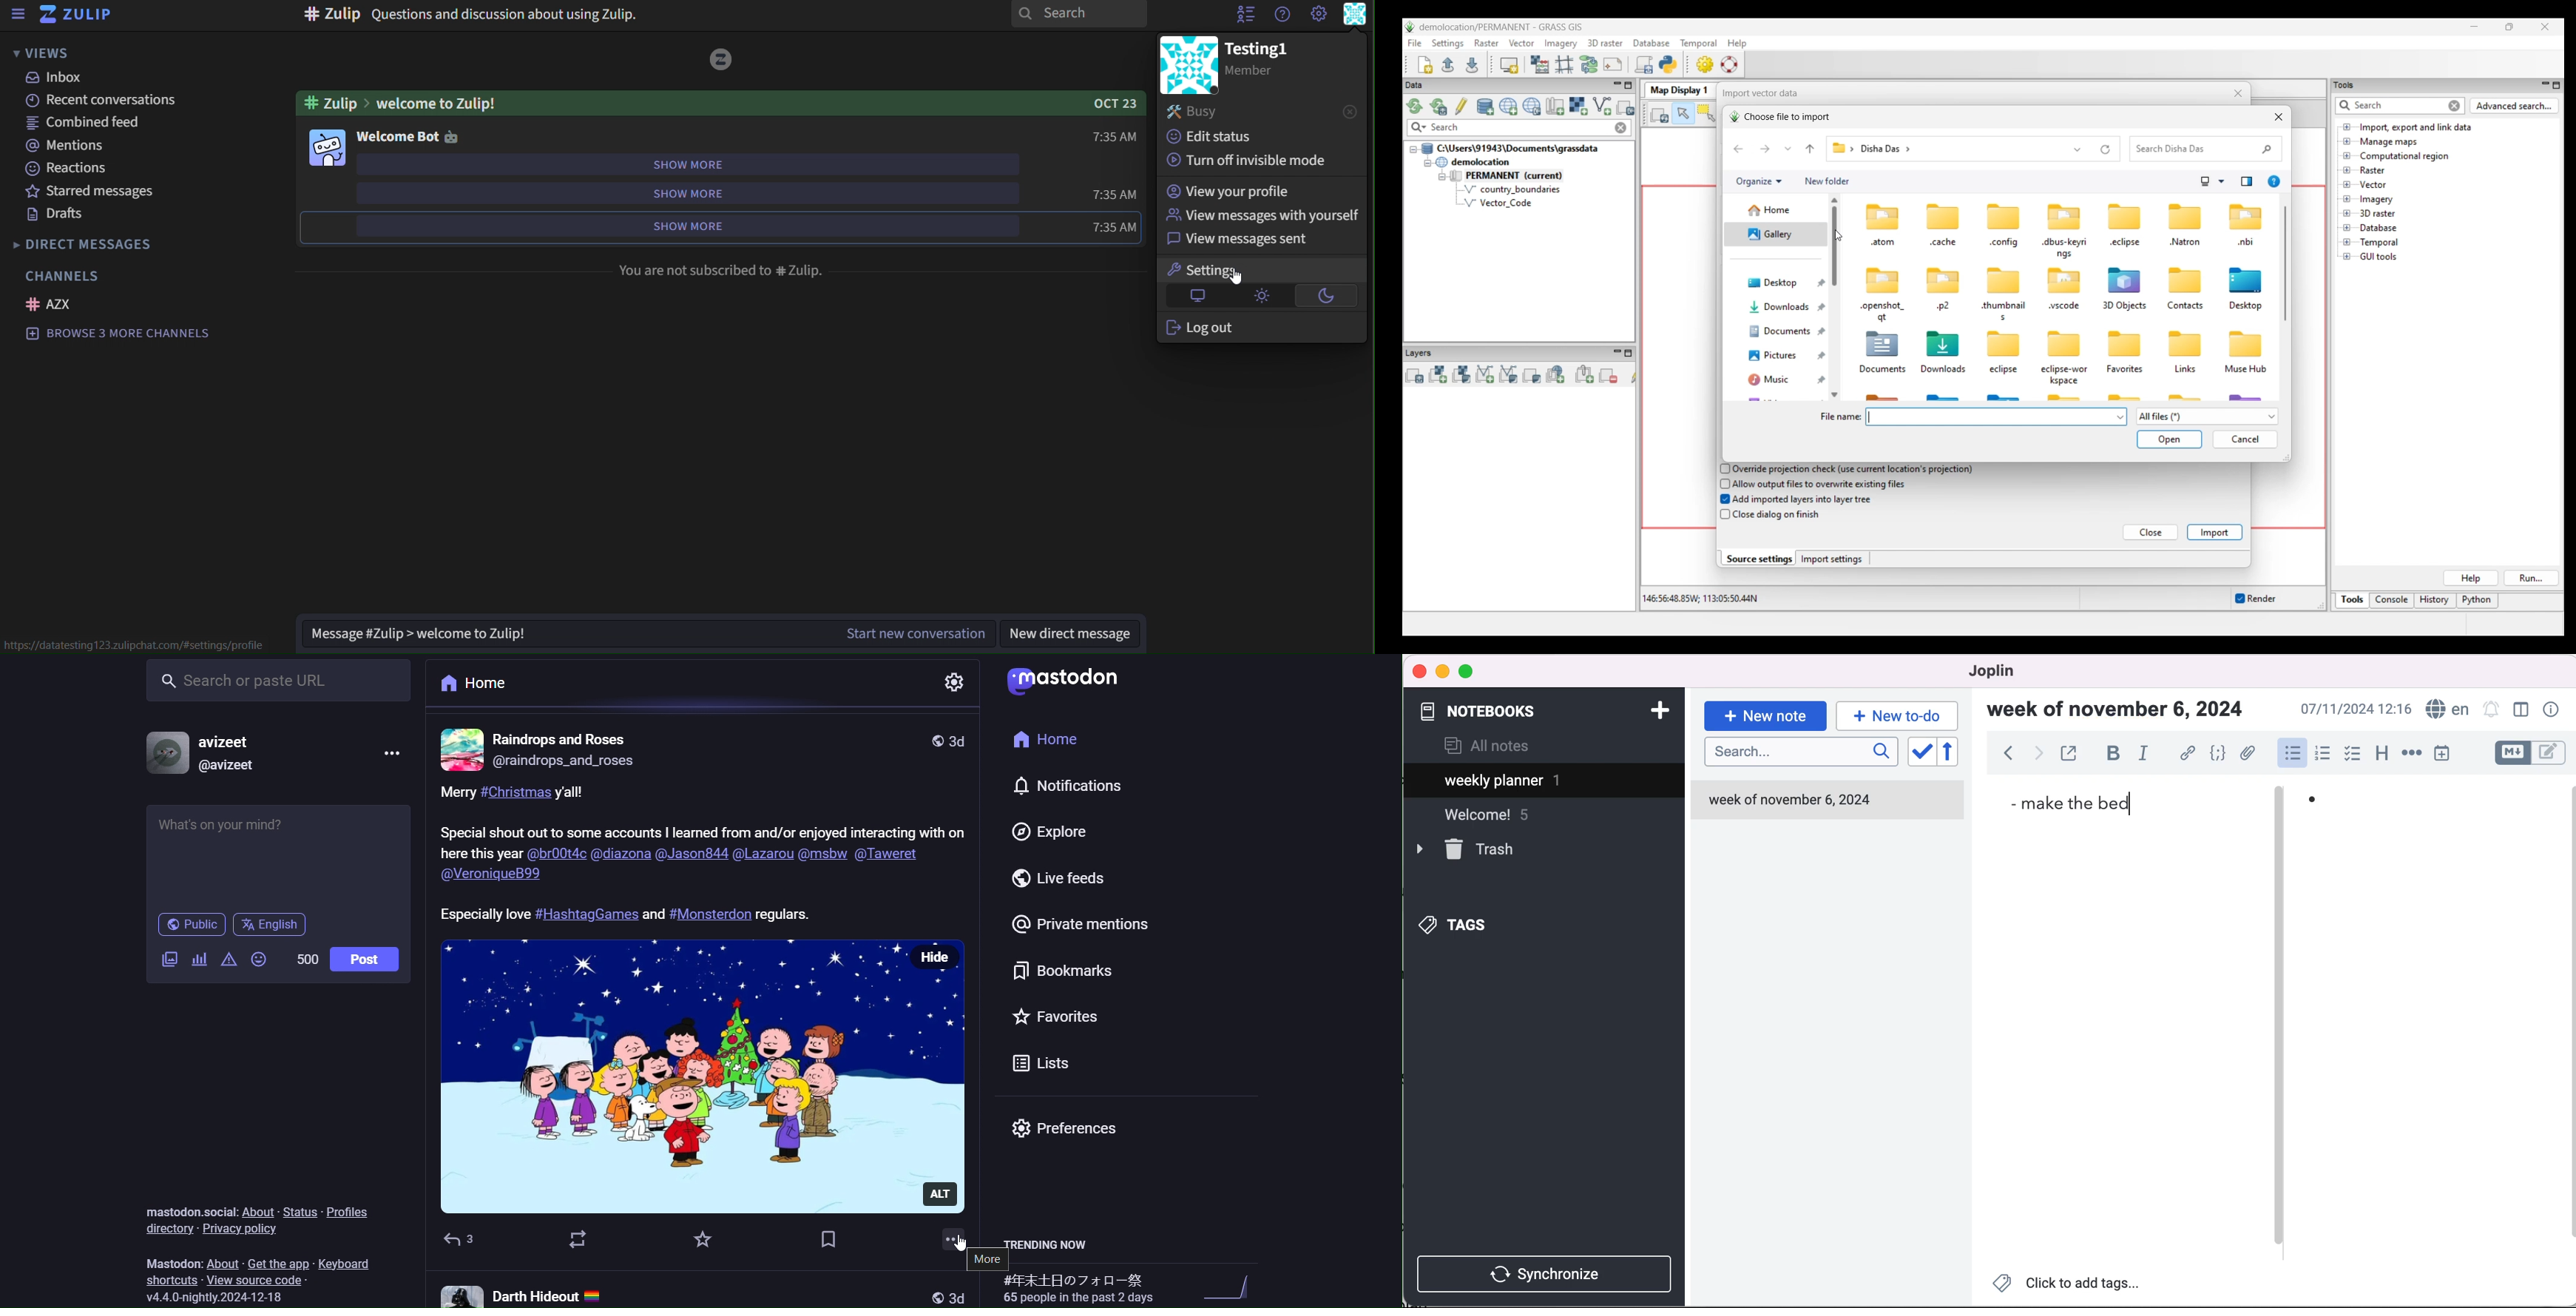 The height and width of the screenshot is (1316, 2576). What do you see at coordinates (138, 645) in the screenshot?
I see `https://datatesting123.zulipchat.com/#setting/profile` at bounding box center [138, 645].